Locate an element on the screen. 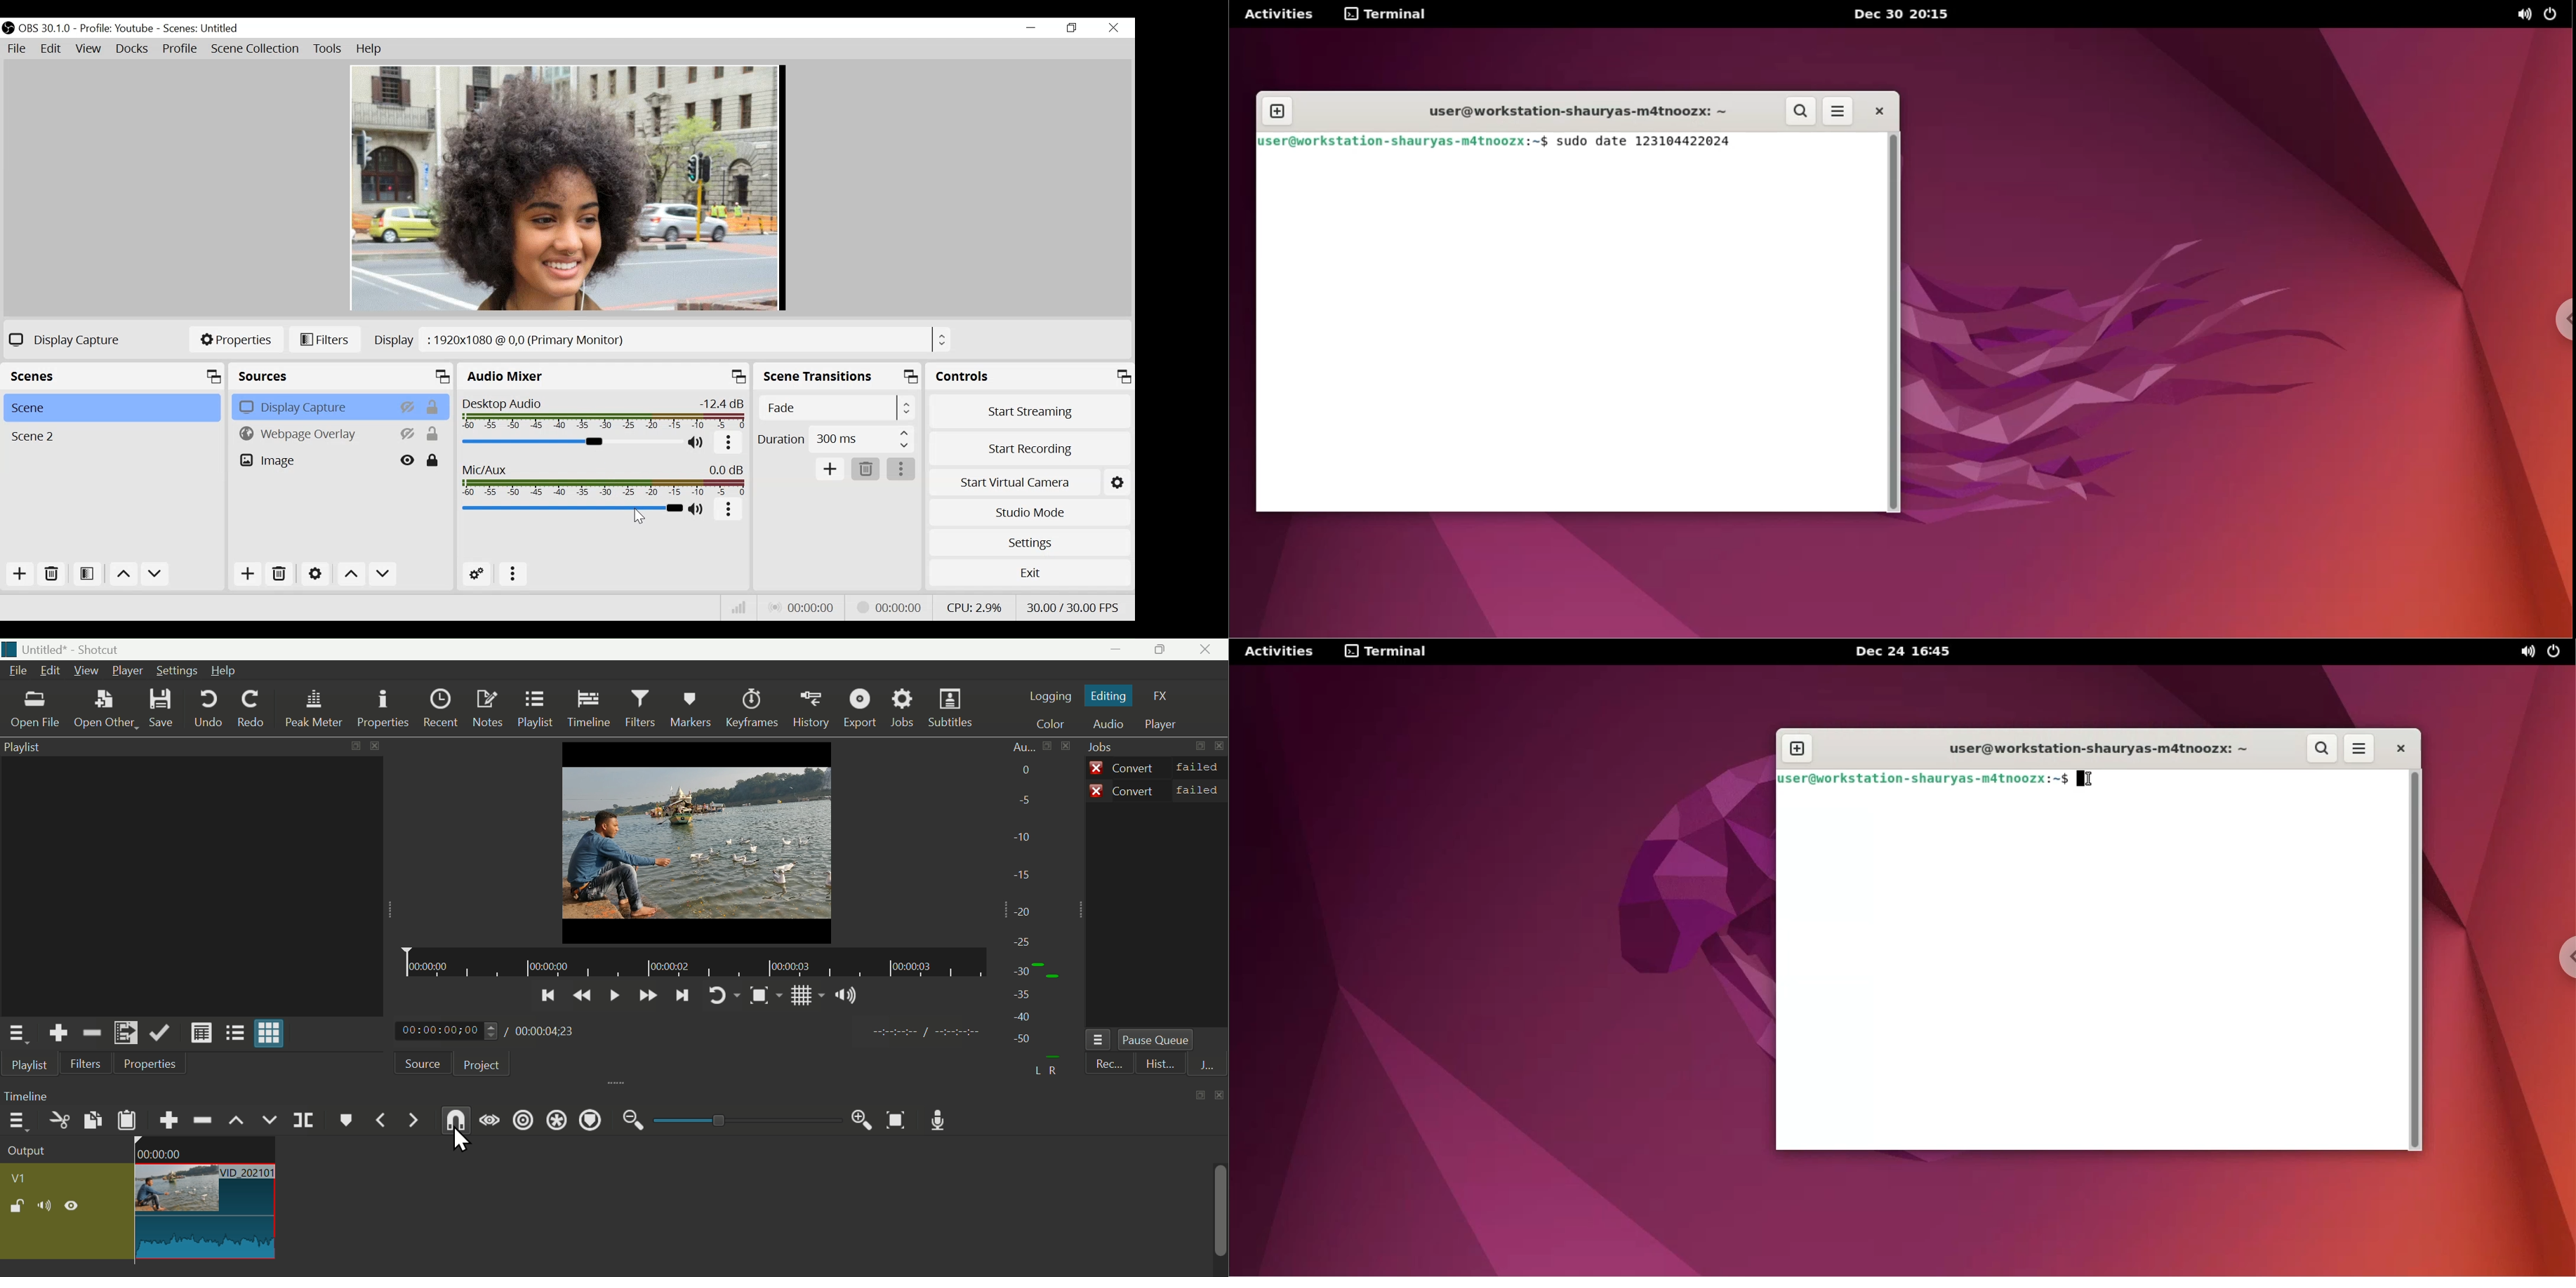 Image resolution: width=2576 pixels, height=1288 pixels. Bitrate is located at coordinates (740, 607).